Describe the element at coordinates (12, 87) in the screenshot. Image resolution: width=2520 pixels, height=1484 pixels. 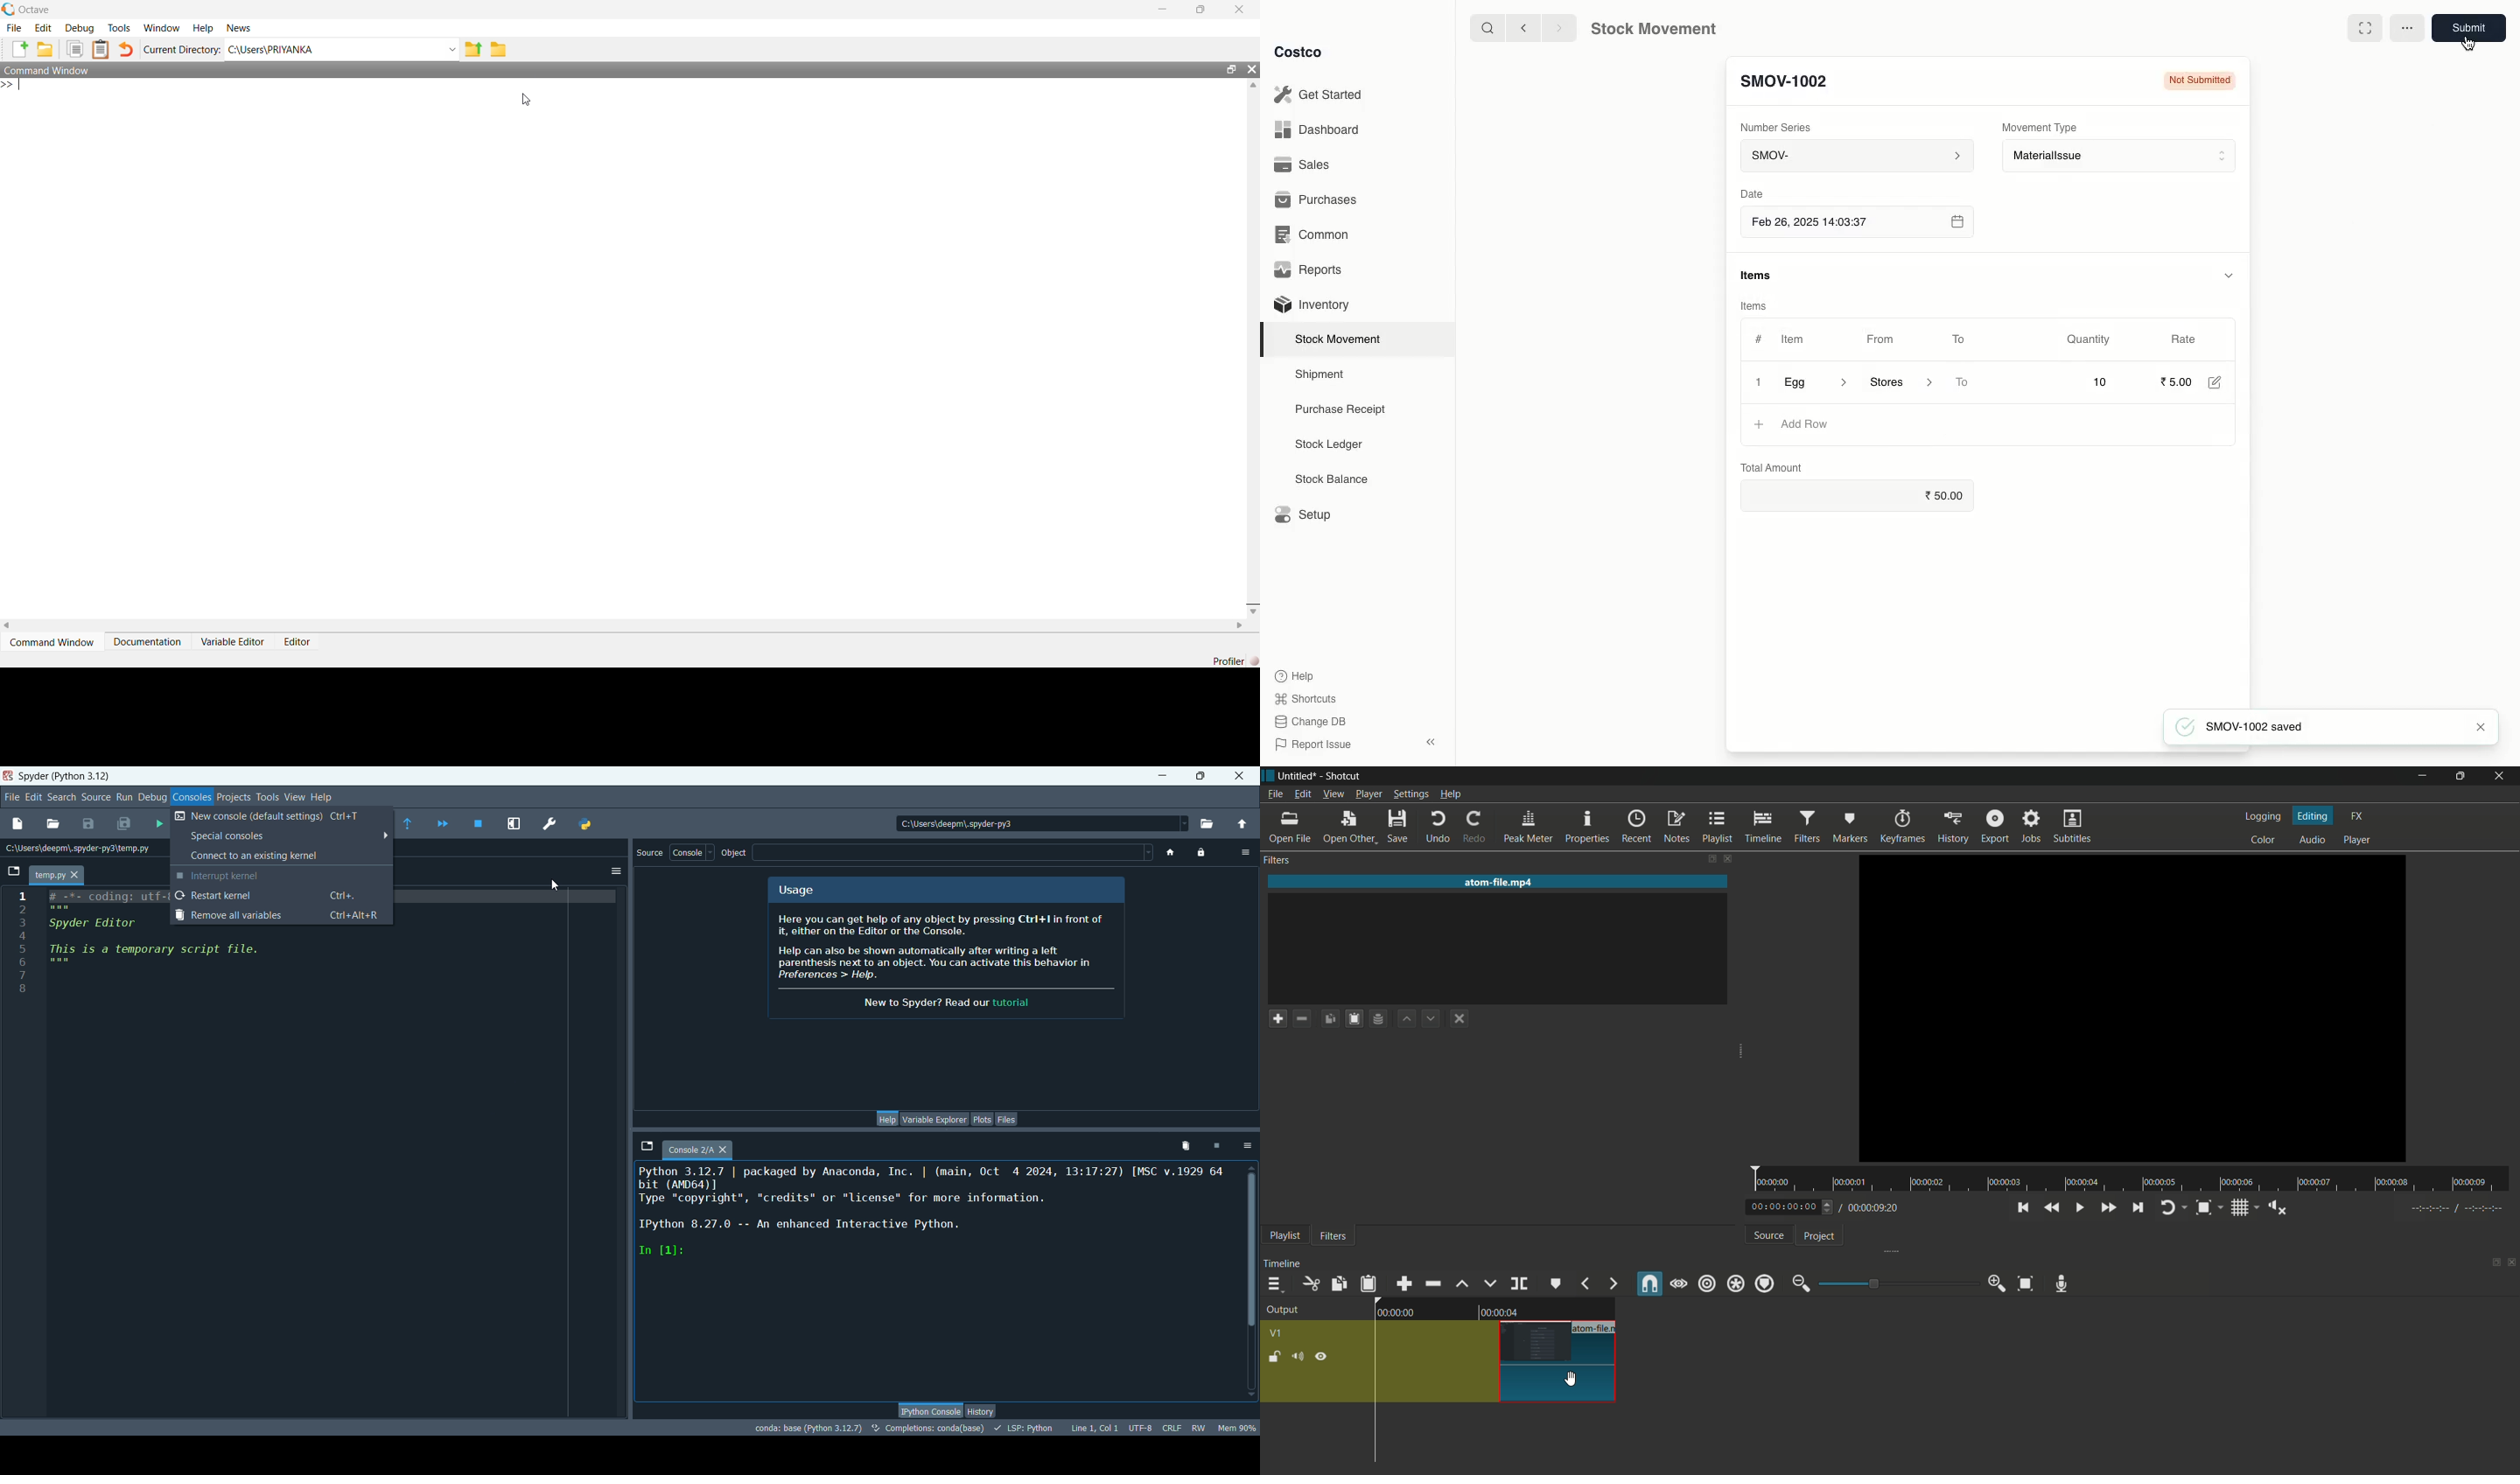
I see `ENter Input` at that location.